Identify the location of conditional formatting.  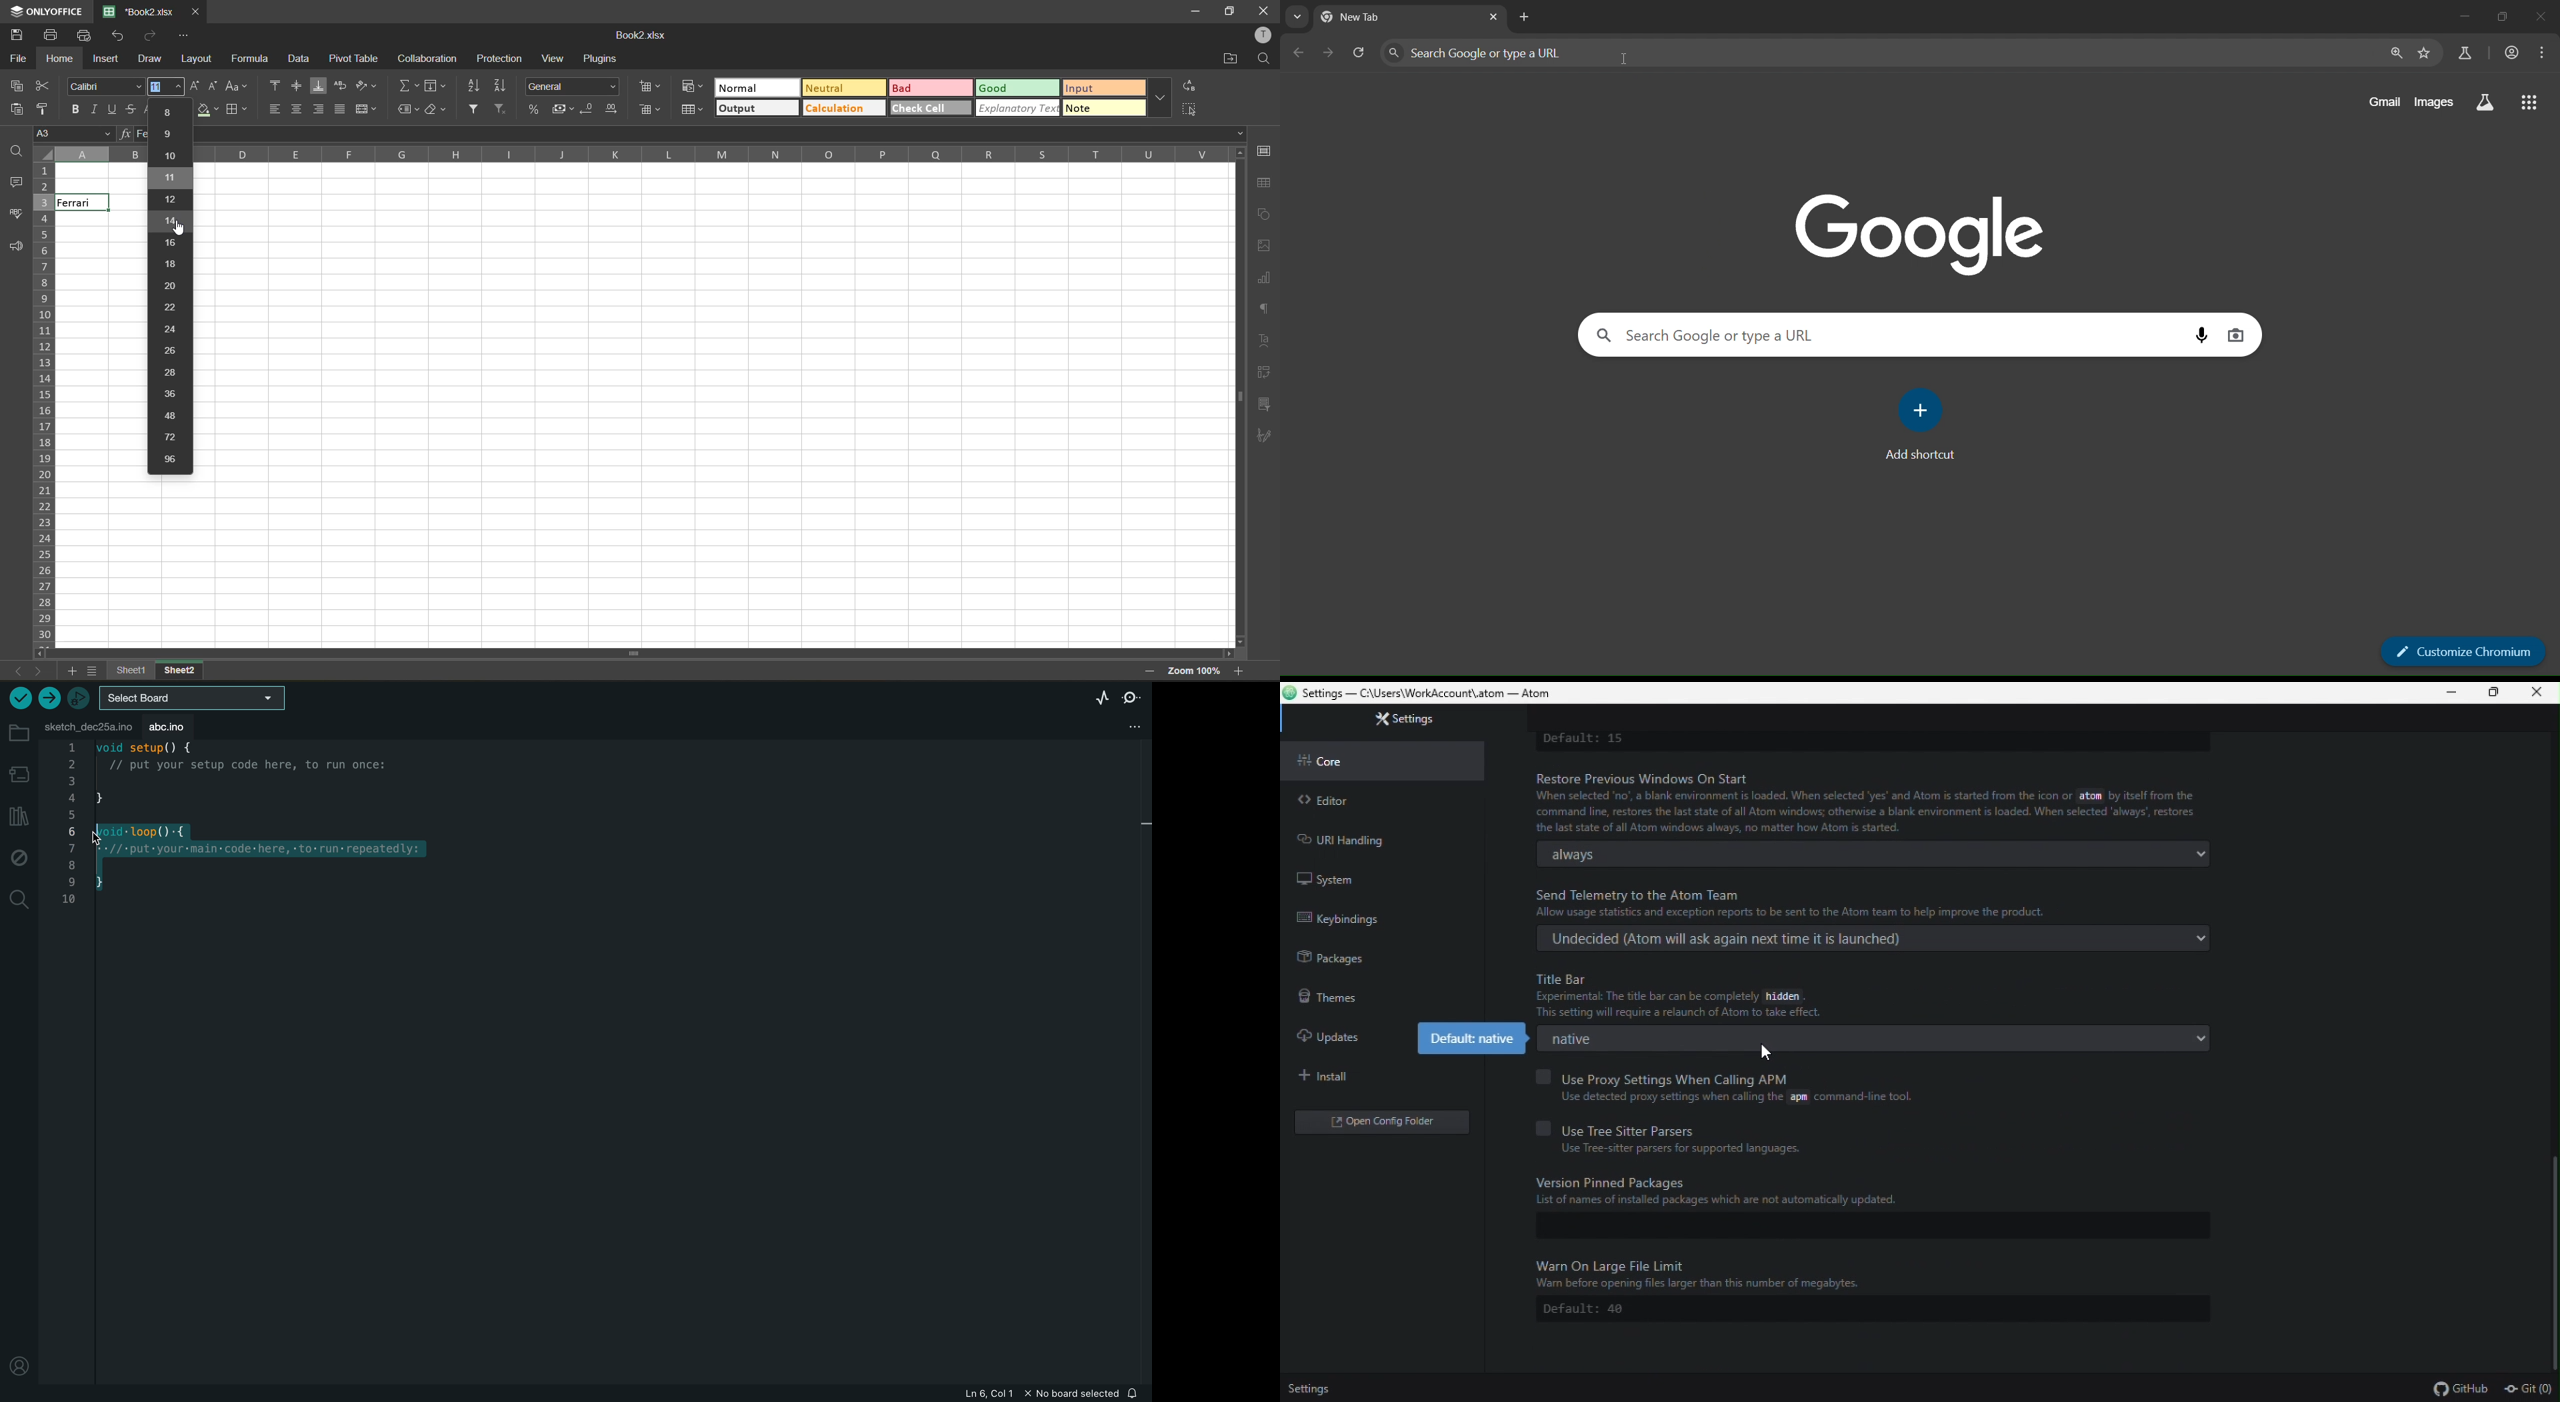
(693, 87).